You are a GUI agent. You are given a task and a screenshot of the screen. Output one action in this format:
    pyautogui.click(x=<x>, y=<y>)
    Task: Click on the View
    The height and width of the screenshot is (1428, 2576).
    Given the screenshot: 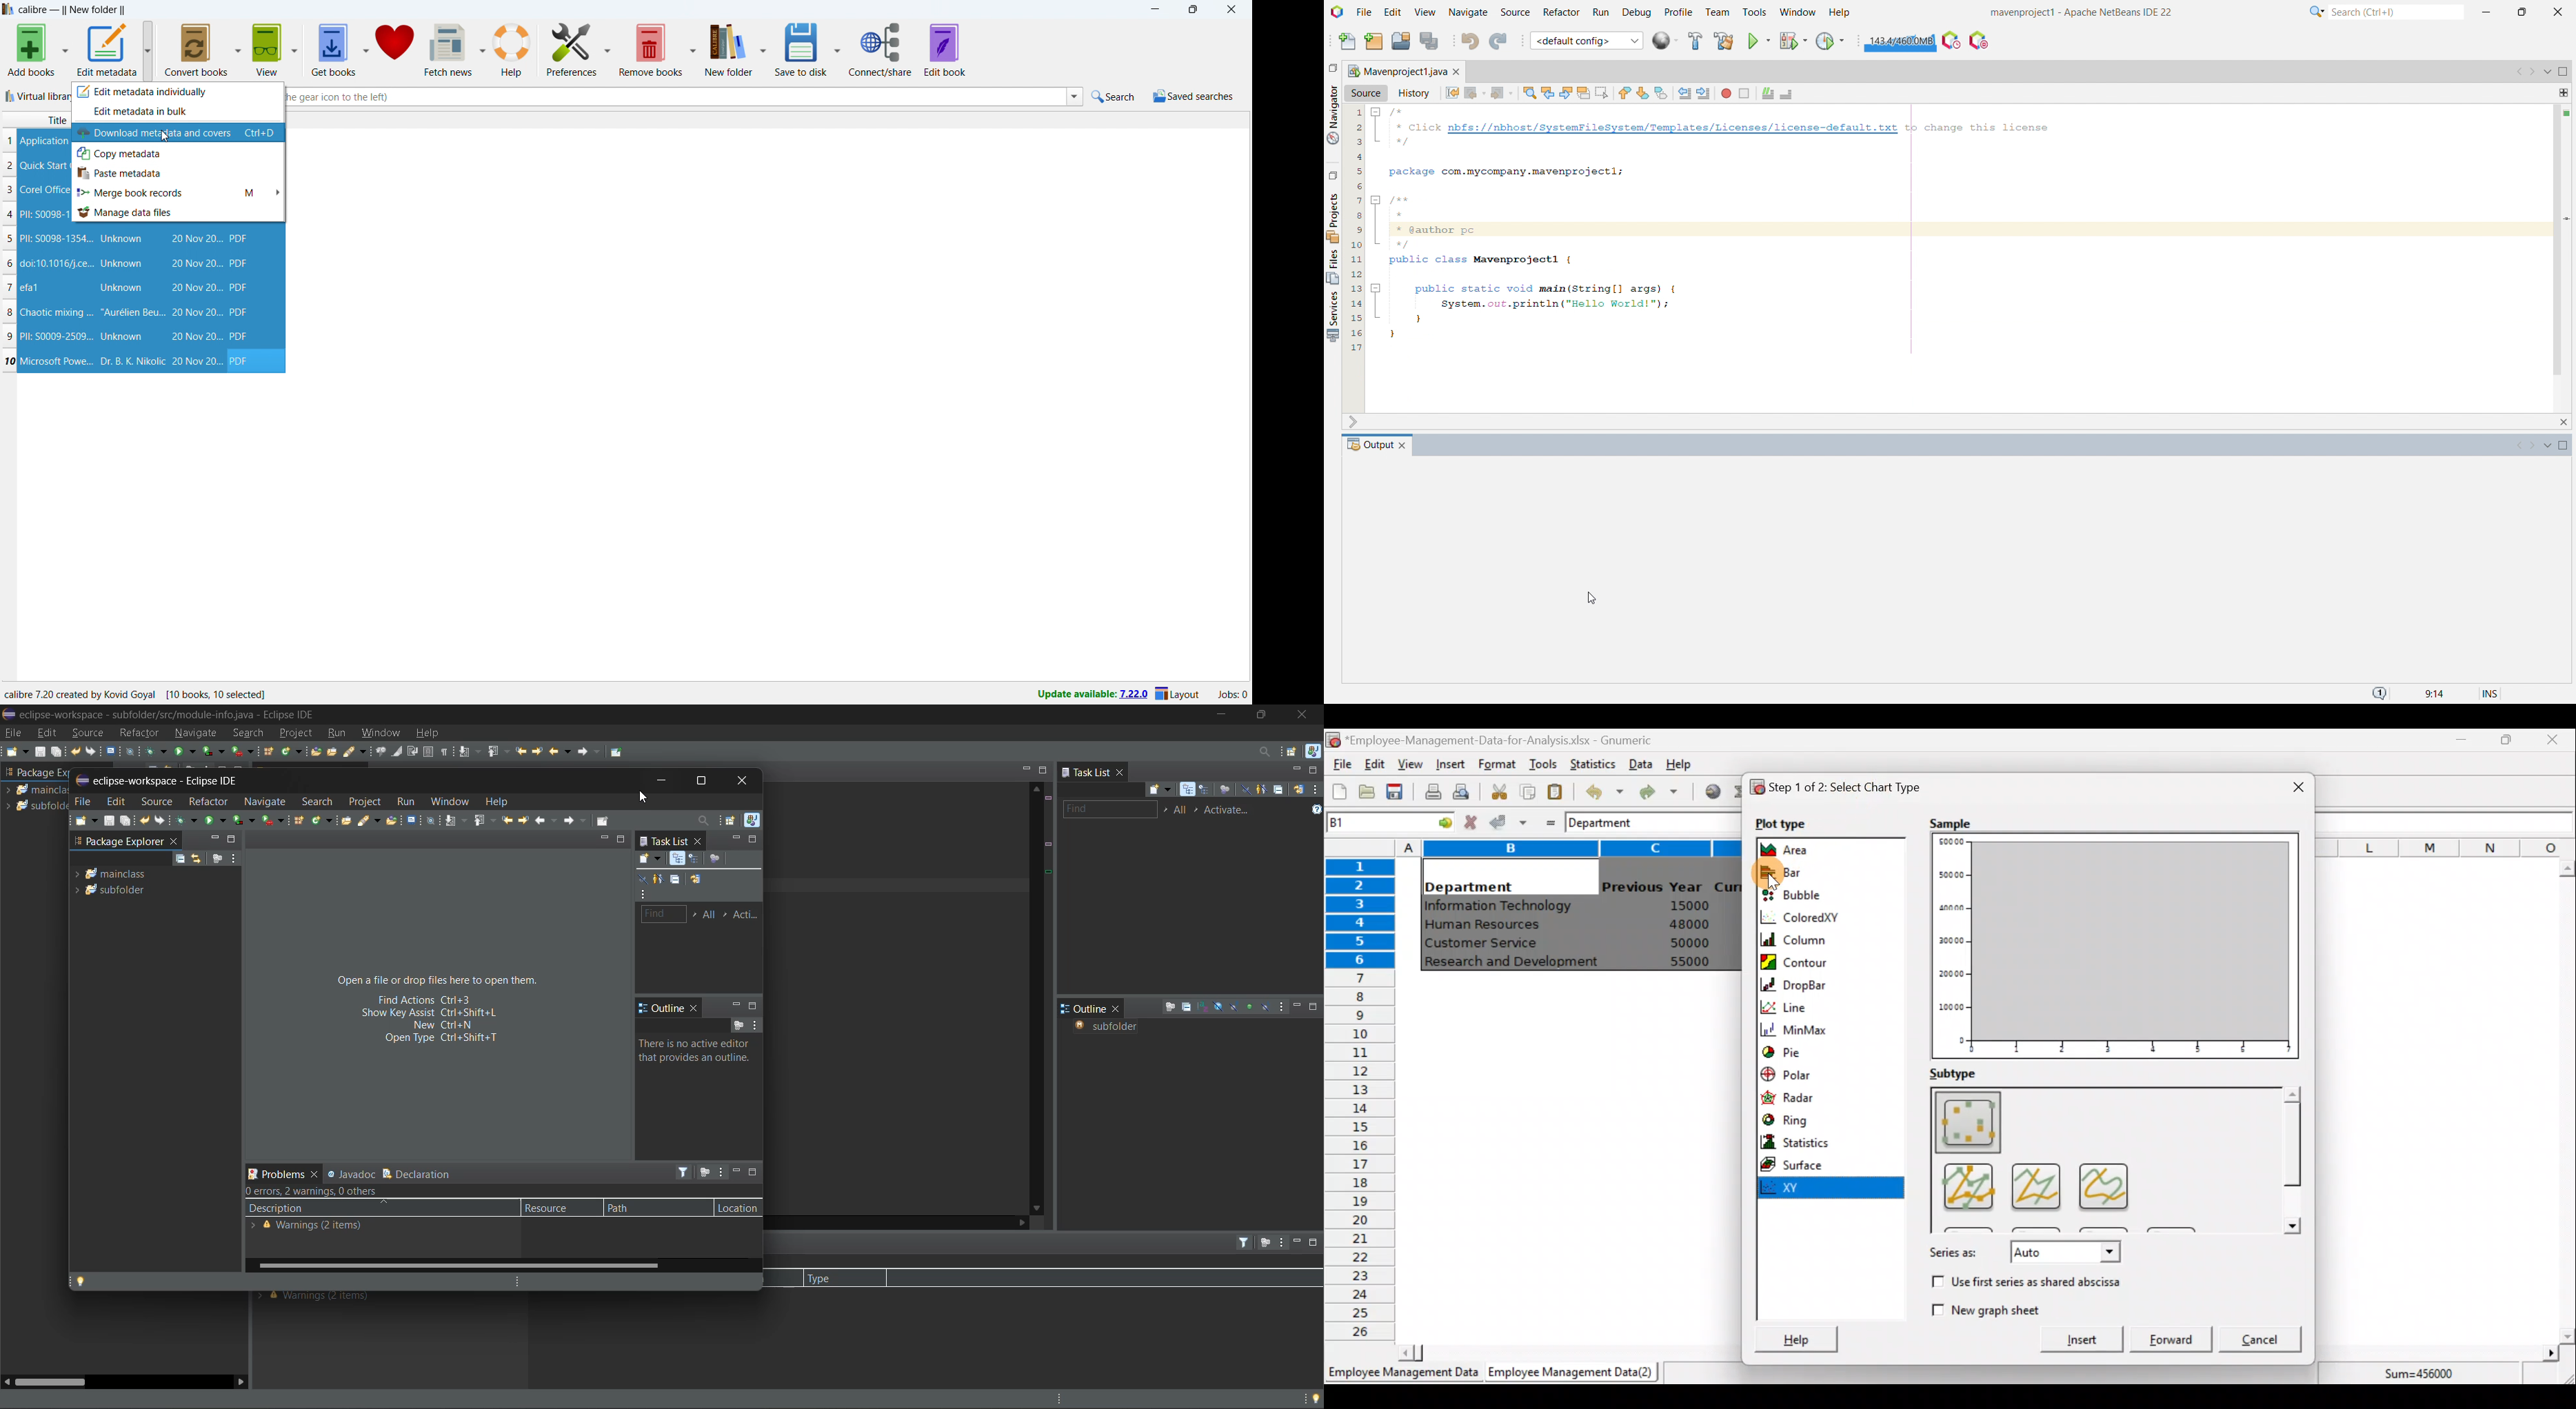 What is the action you would take?
    pyautogui.click(x=1409, y=765)
    